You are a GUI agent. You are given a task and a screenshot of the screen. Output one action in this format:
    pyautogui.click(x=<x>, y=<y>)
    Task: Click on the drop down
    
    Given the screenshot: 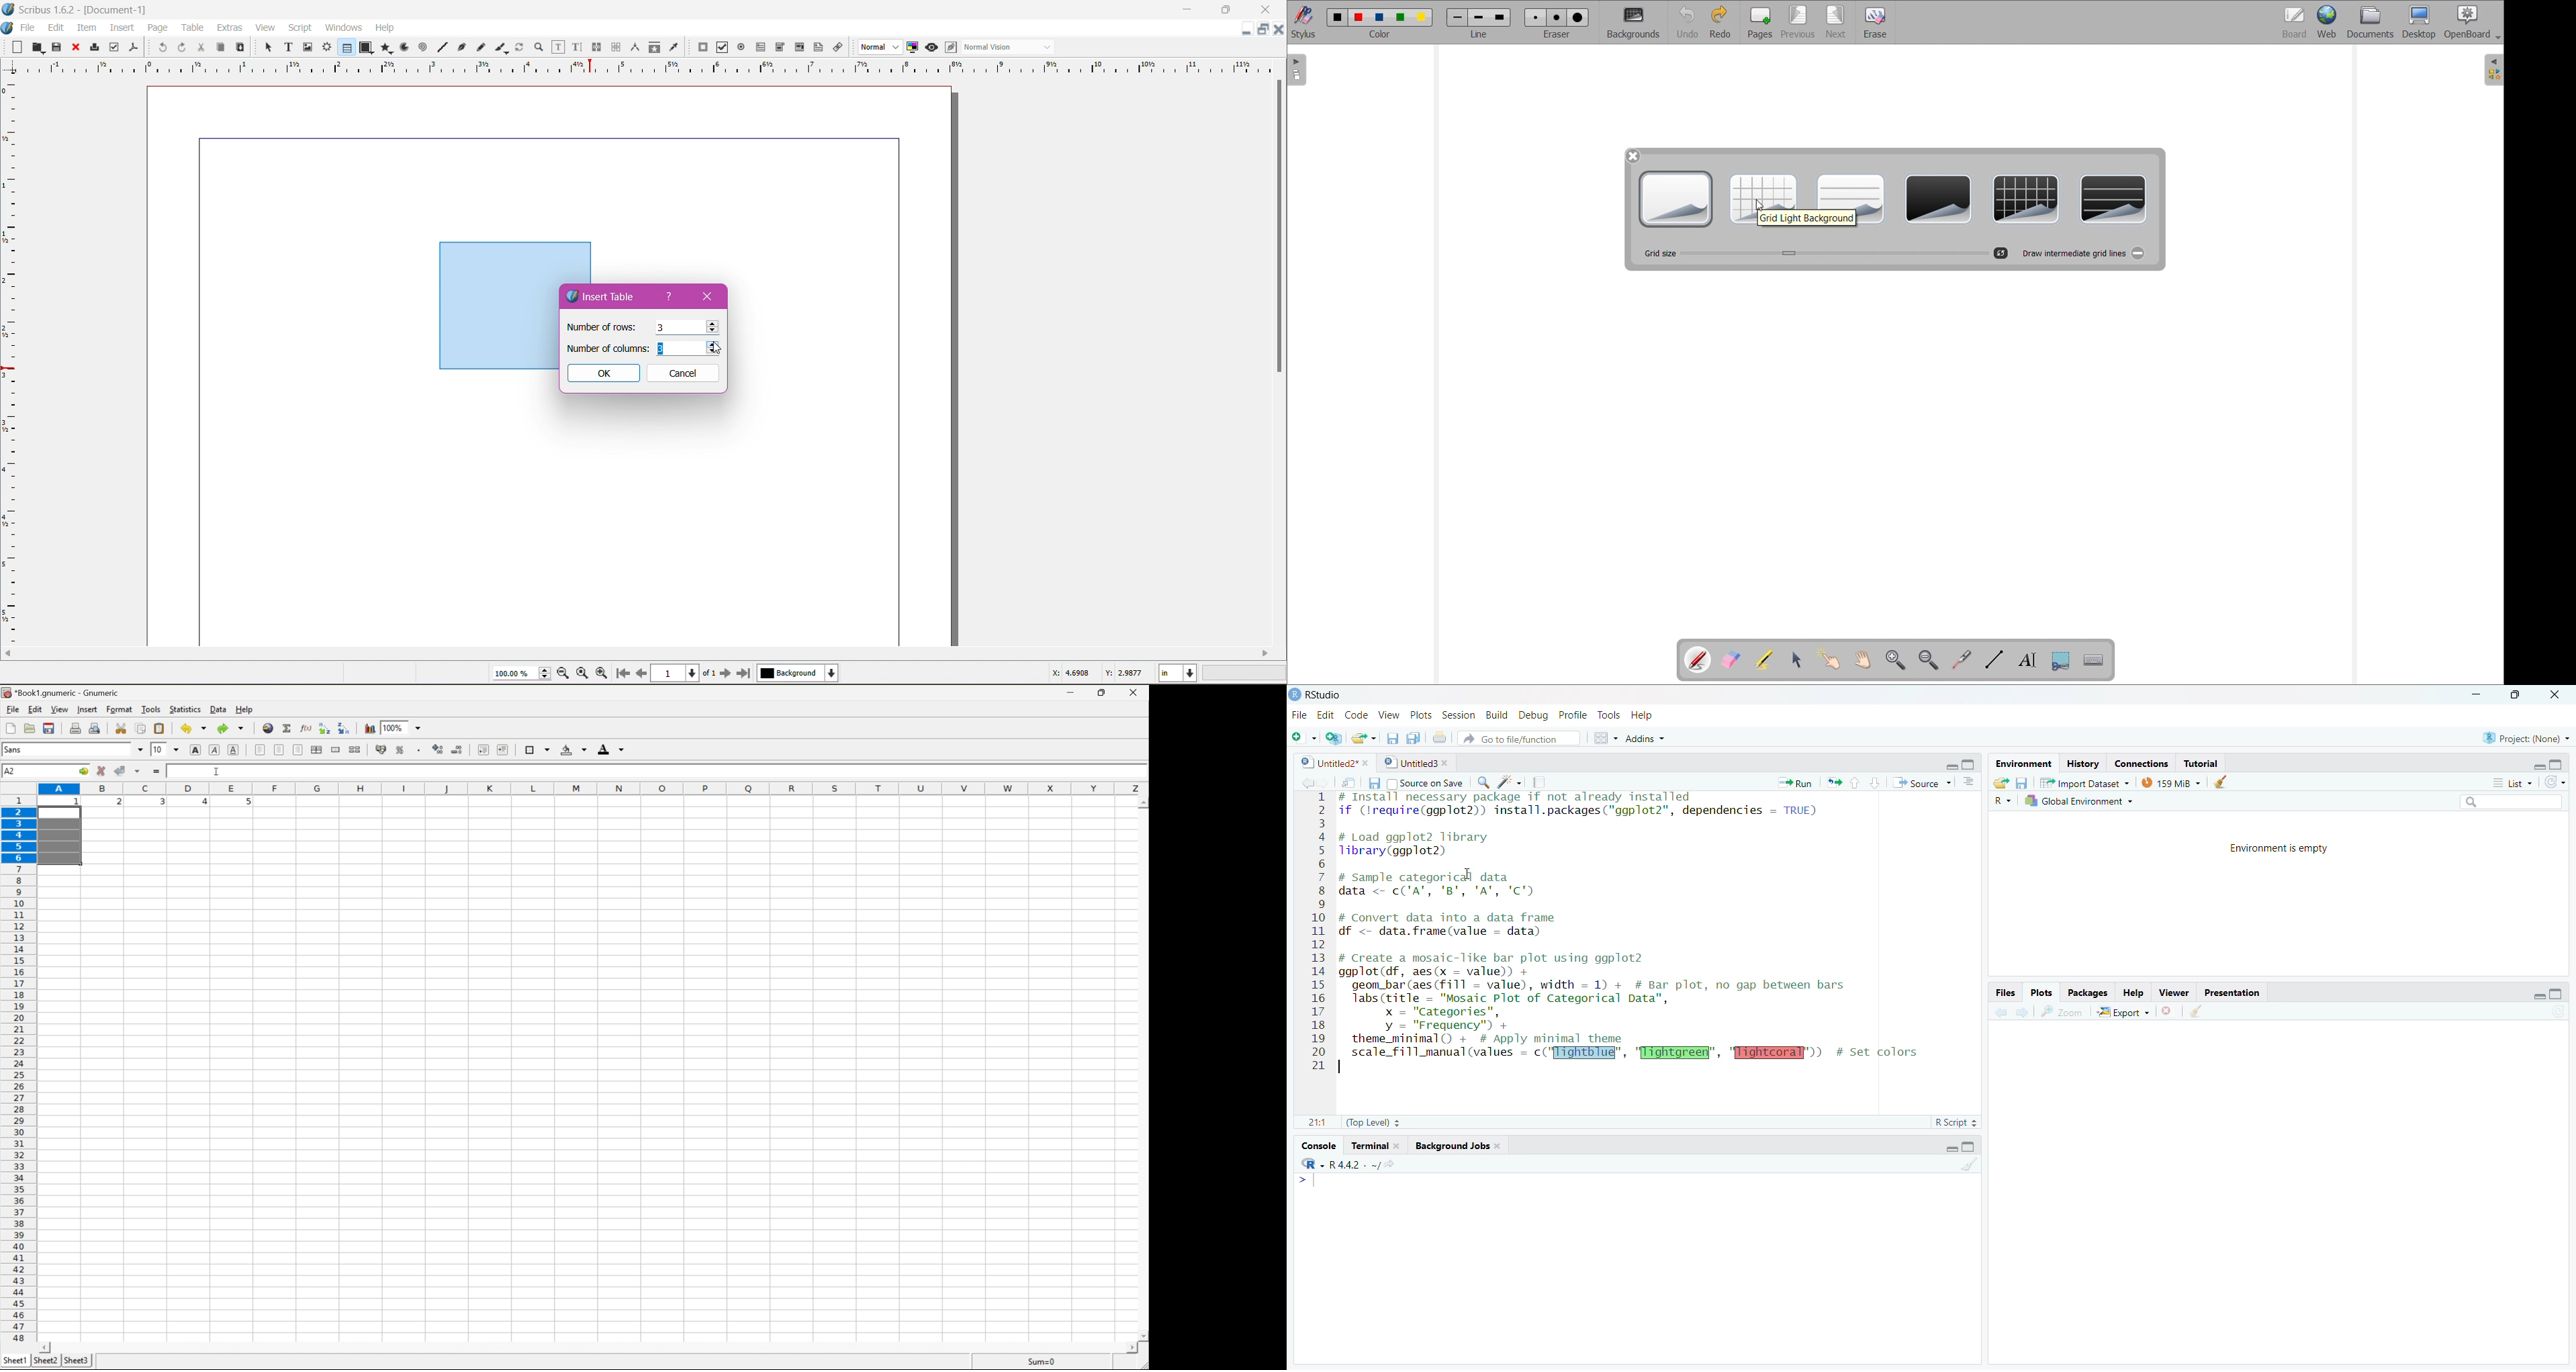 What is the action you would take?
    pyautogui.click(x=419, y=728)
    